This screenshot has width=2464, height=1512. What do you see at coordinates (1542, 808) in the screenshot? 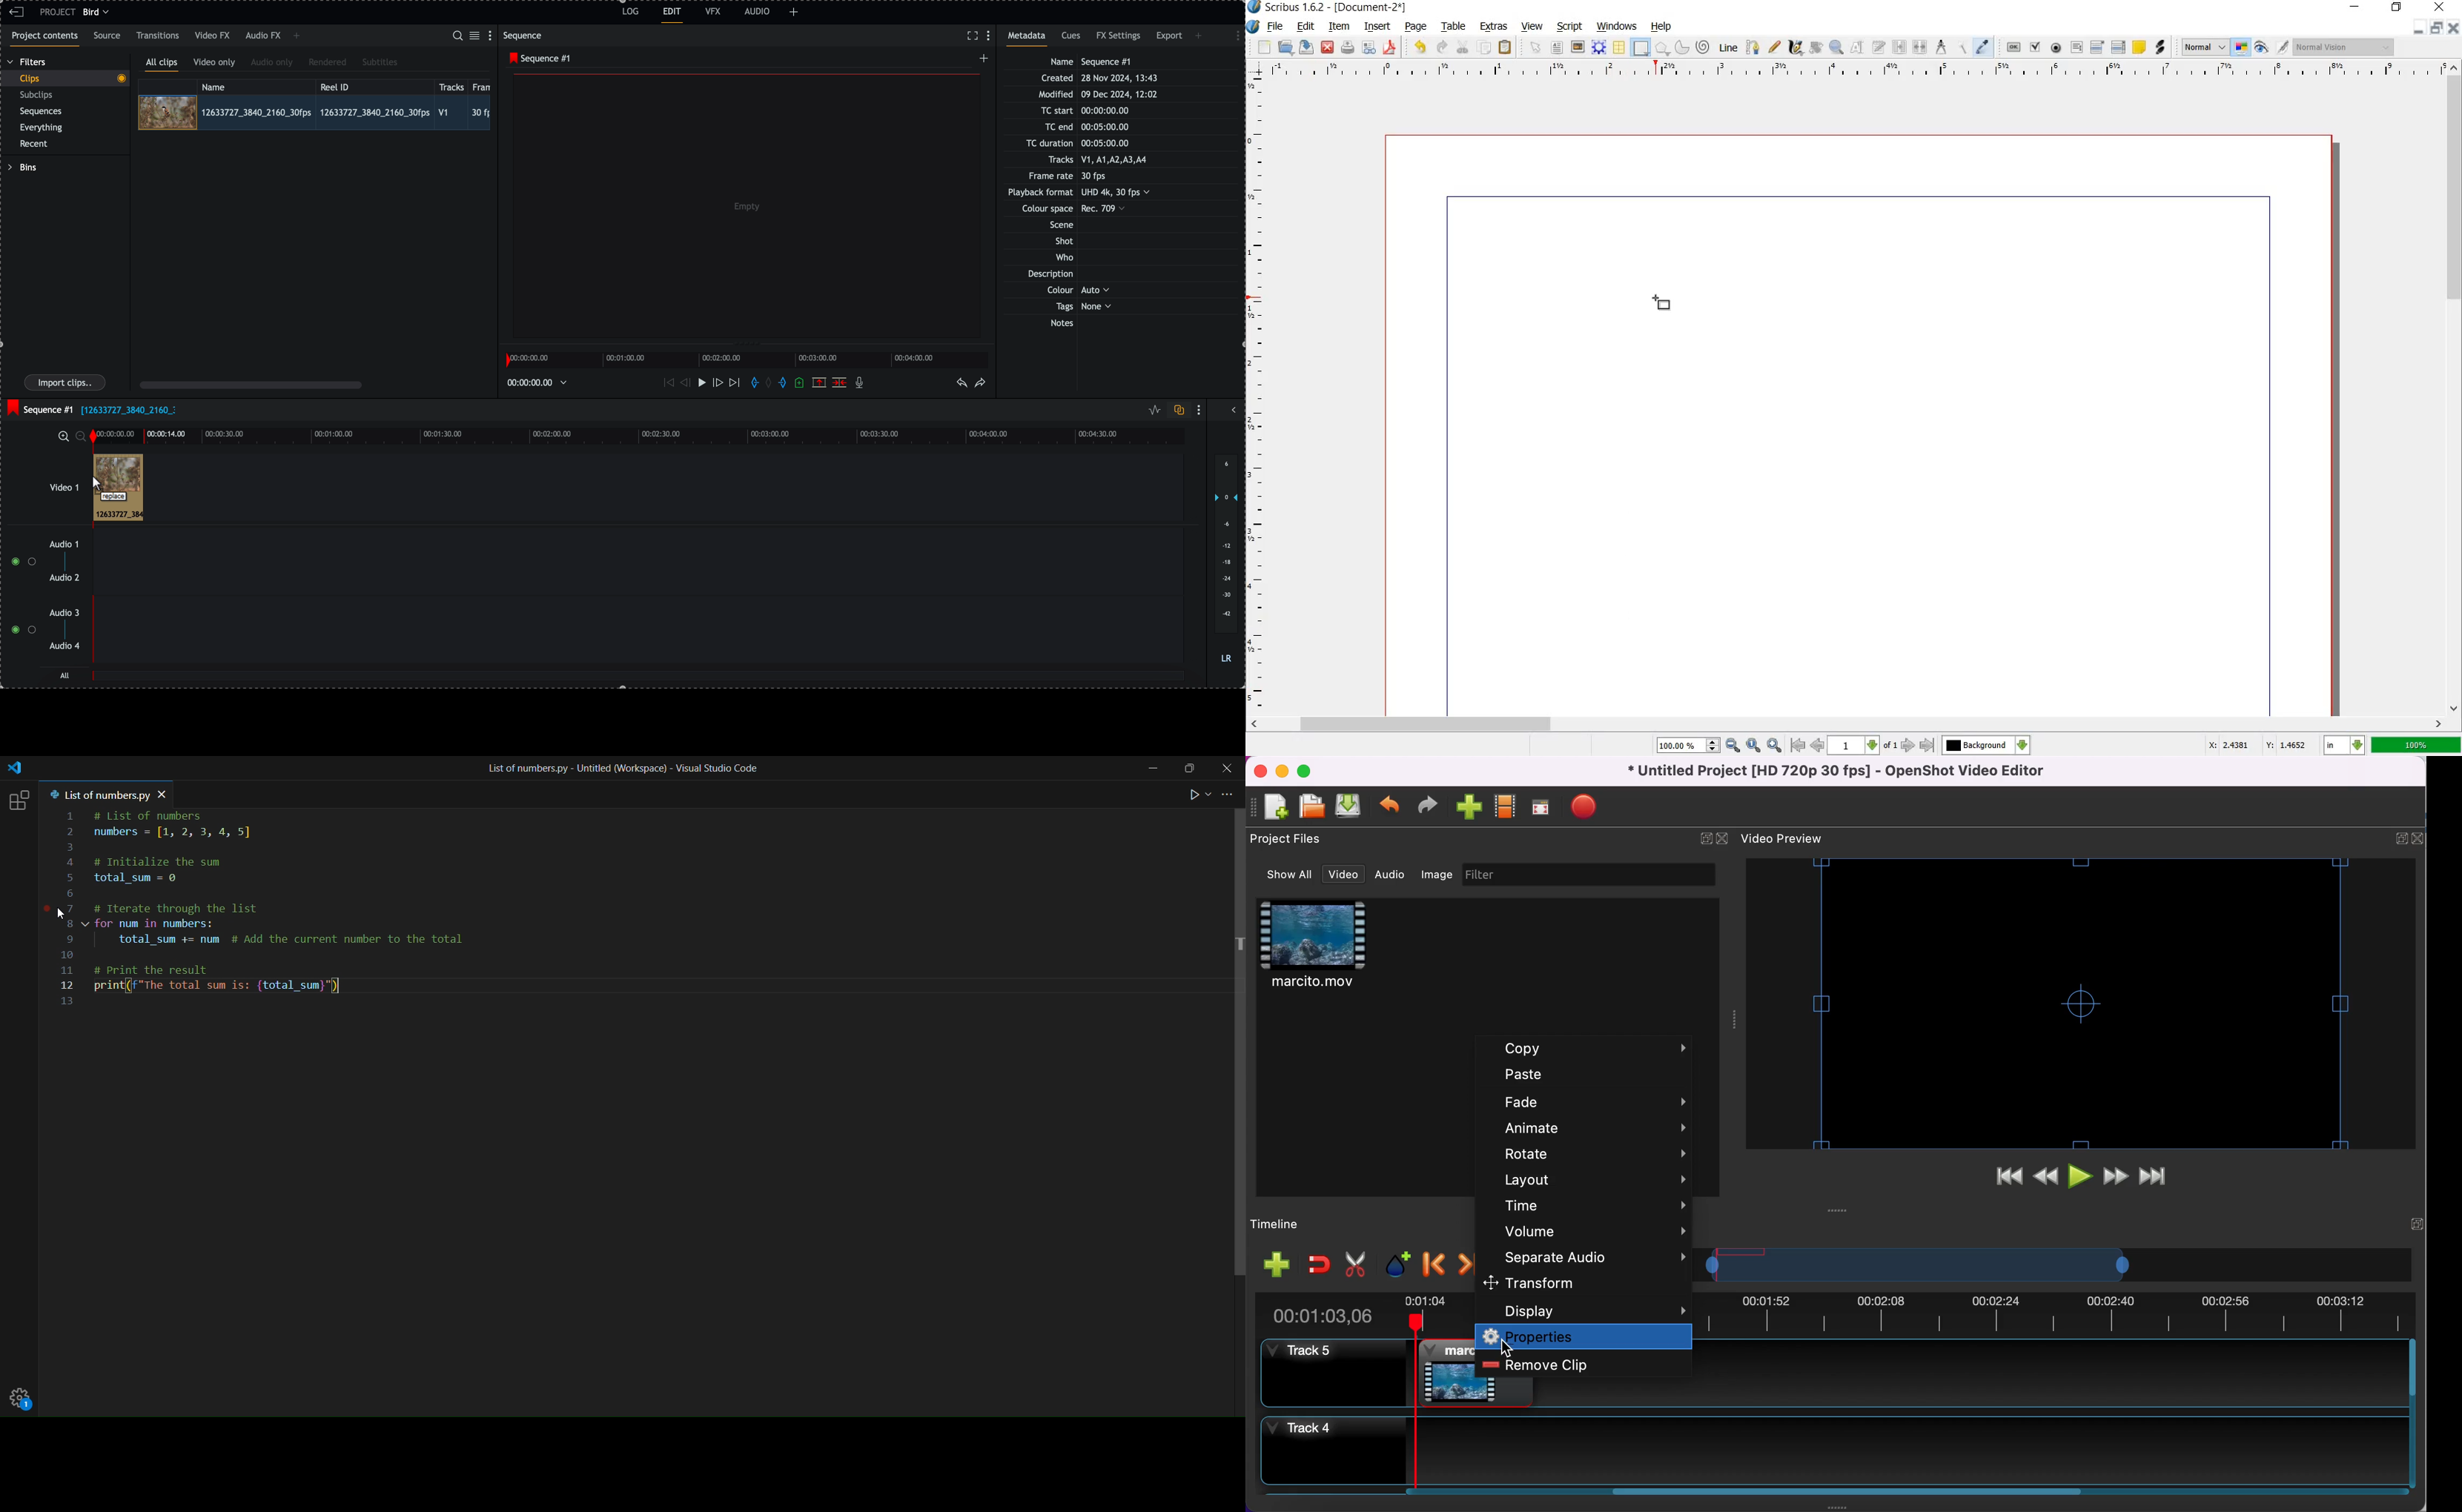
I see `fullscreen` at bounding box center [1542, 808].